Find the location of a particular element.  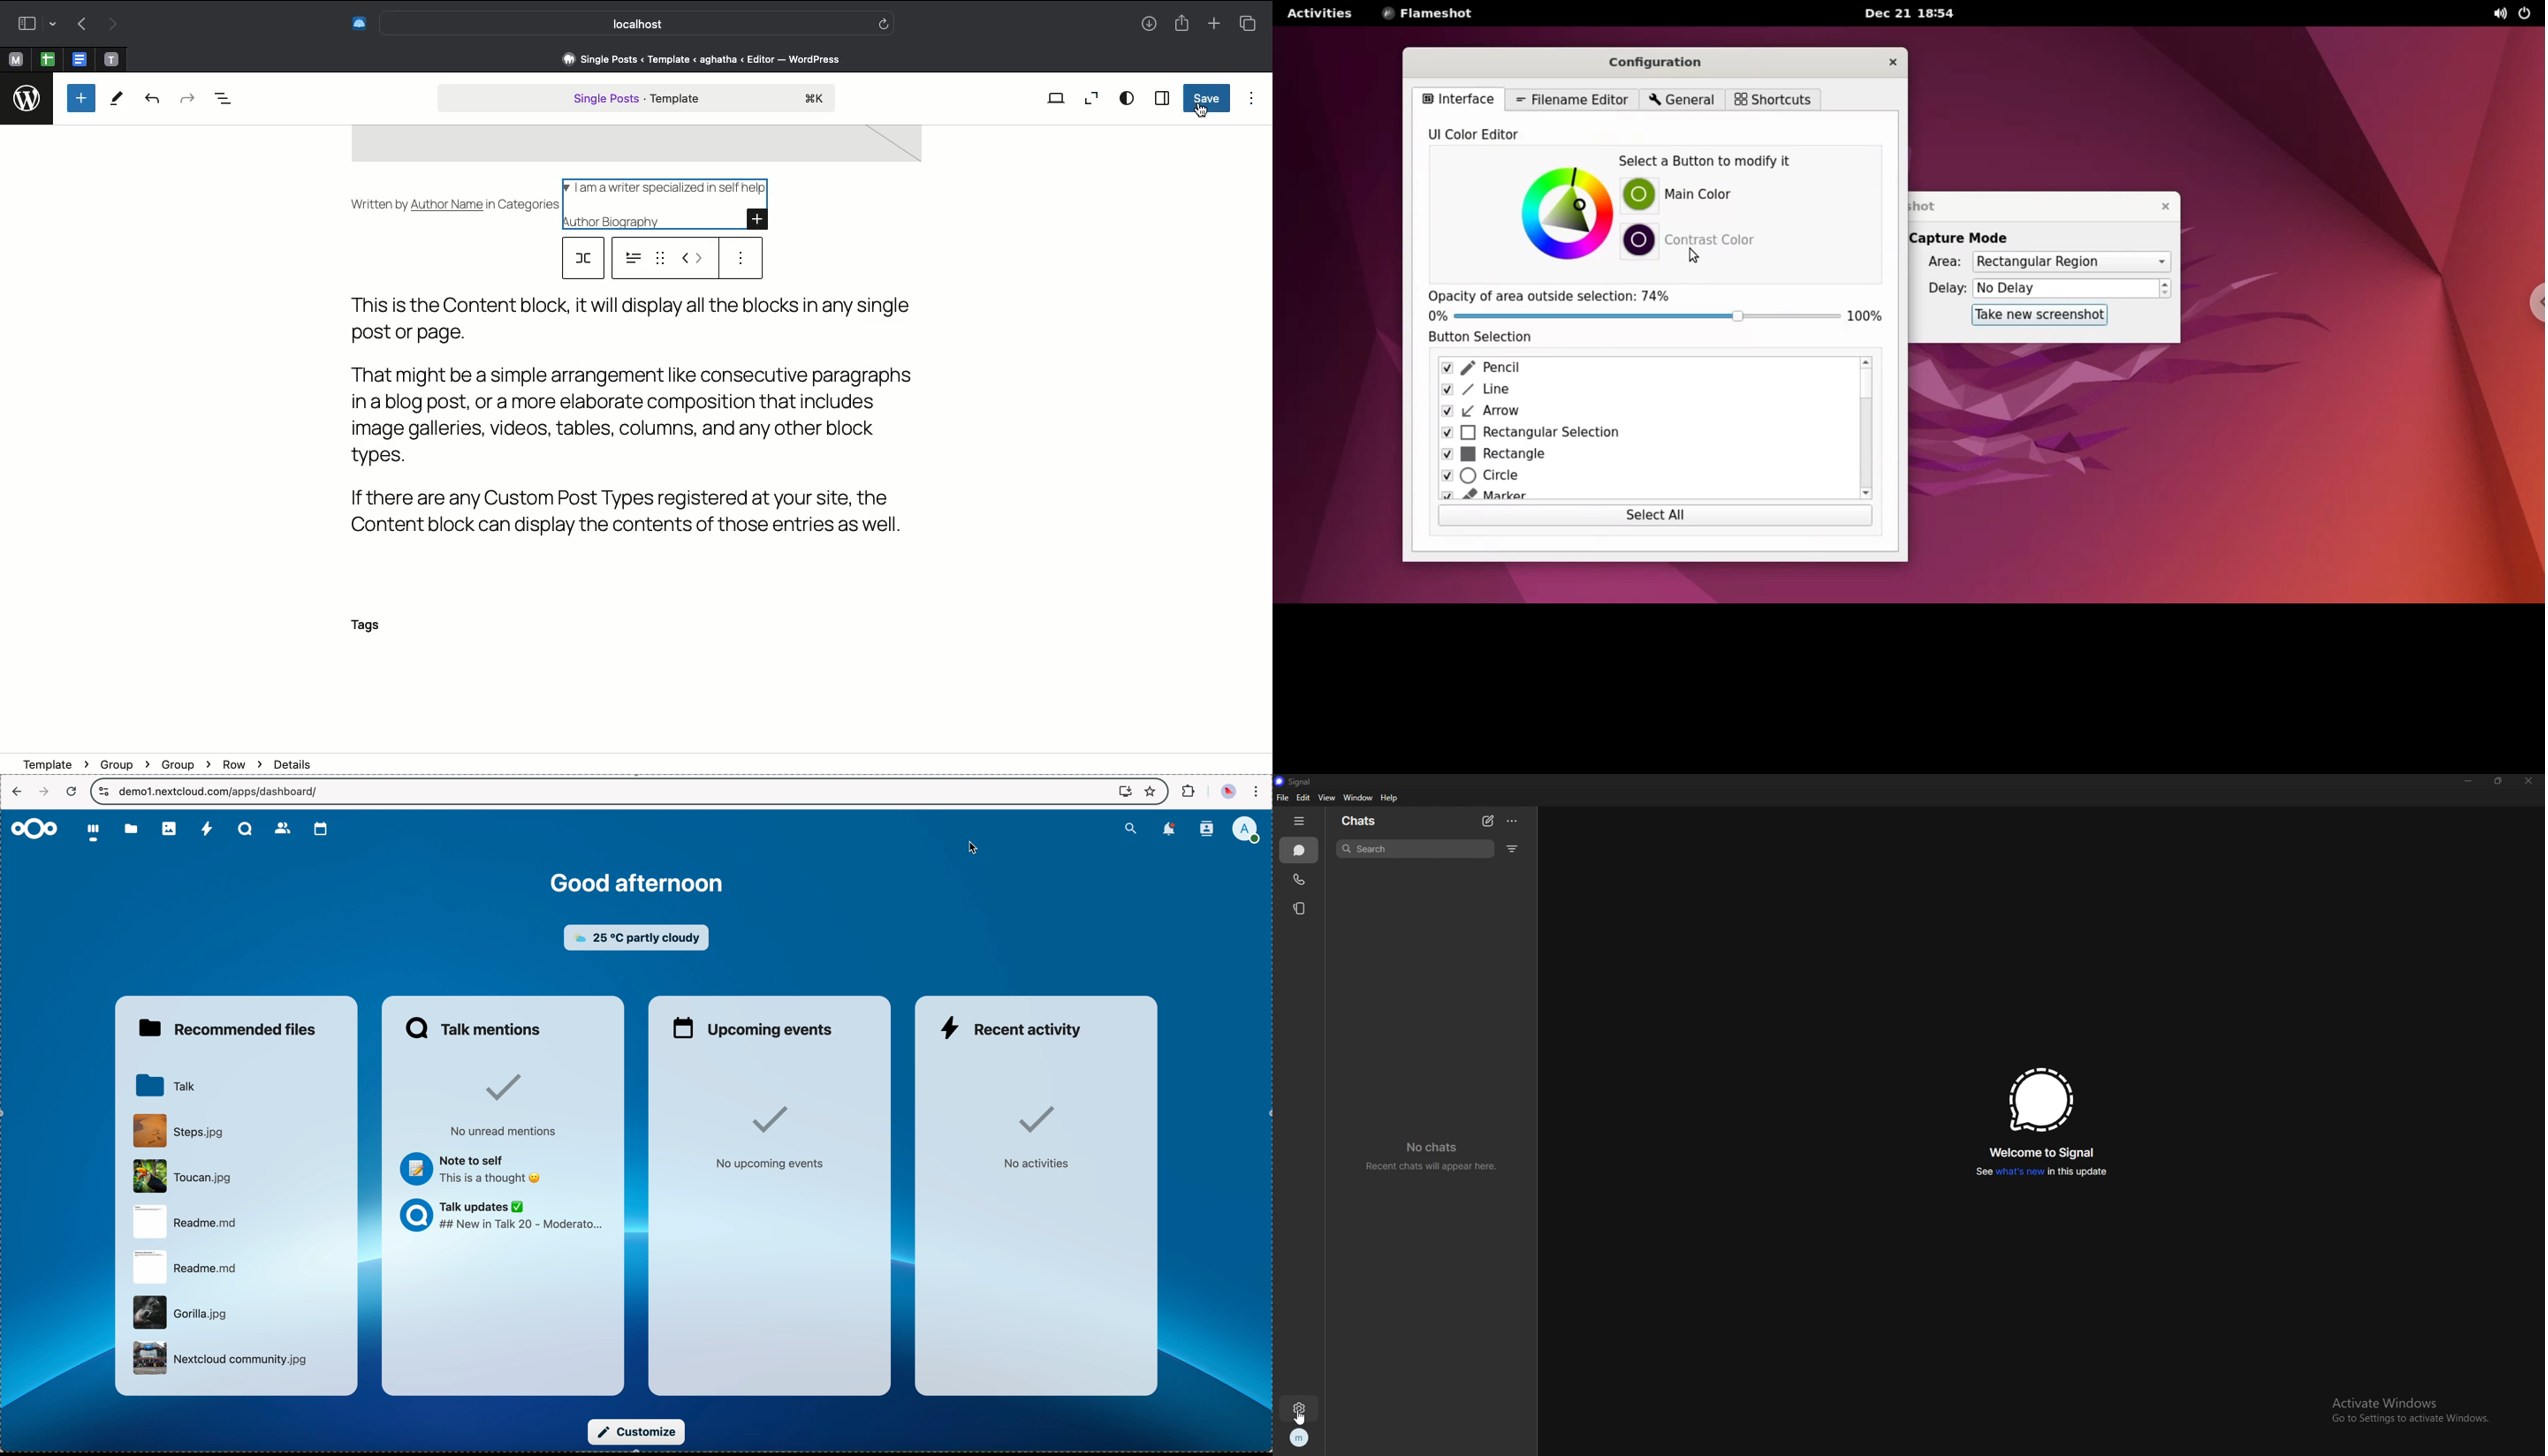

screen is located at coordinates (1125, 791).